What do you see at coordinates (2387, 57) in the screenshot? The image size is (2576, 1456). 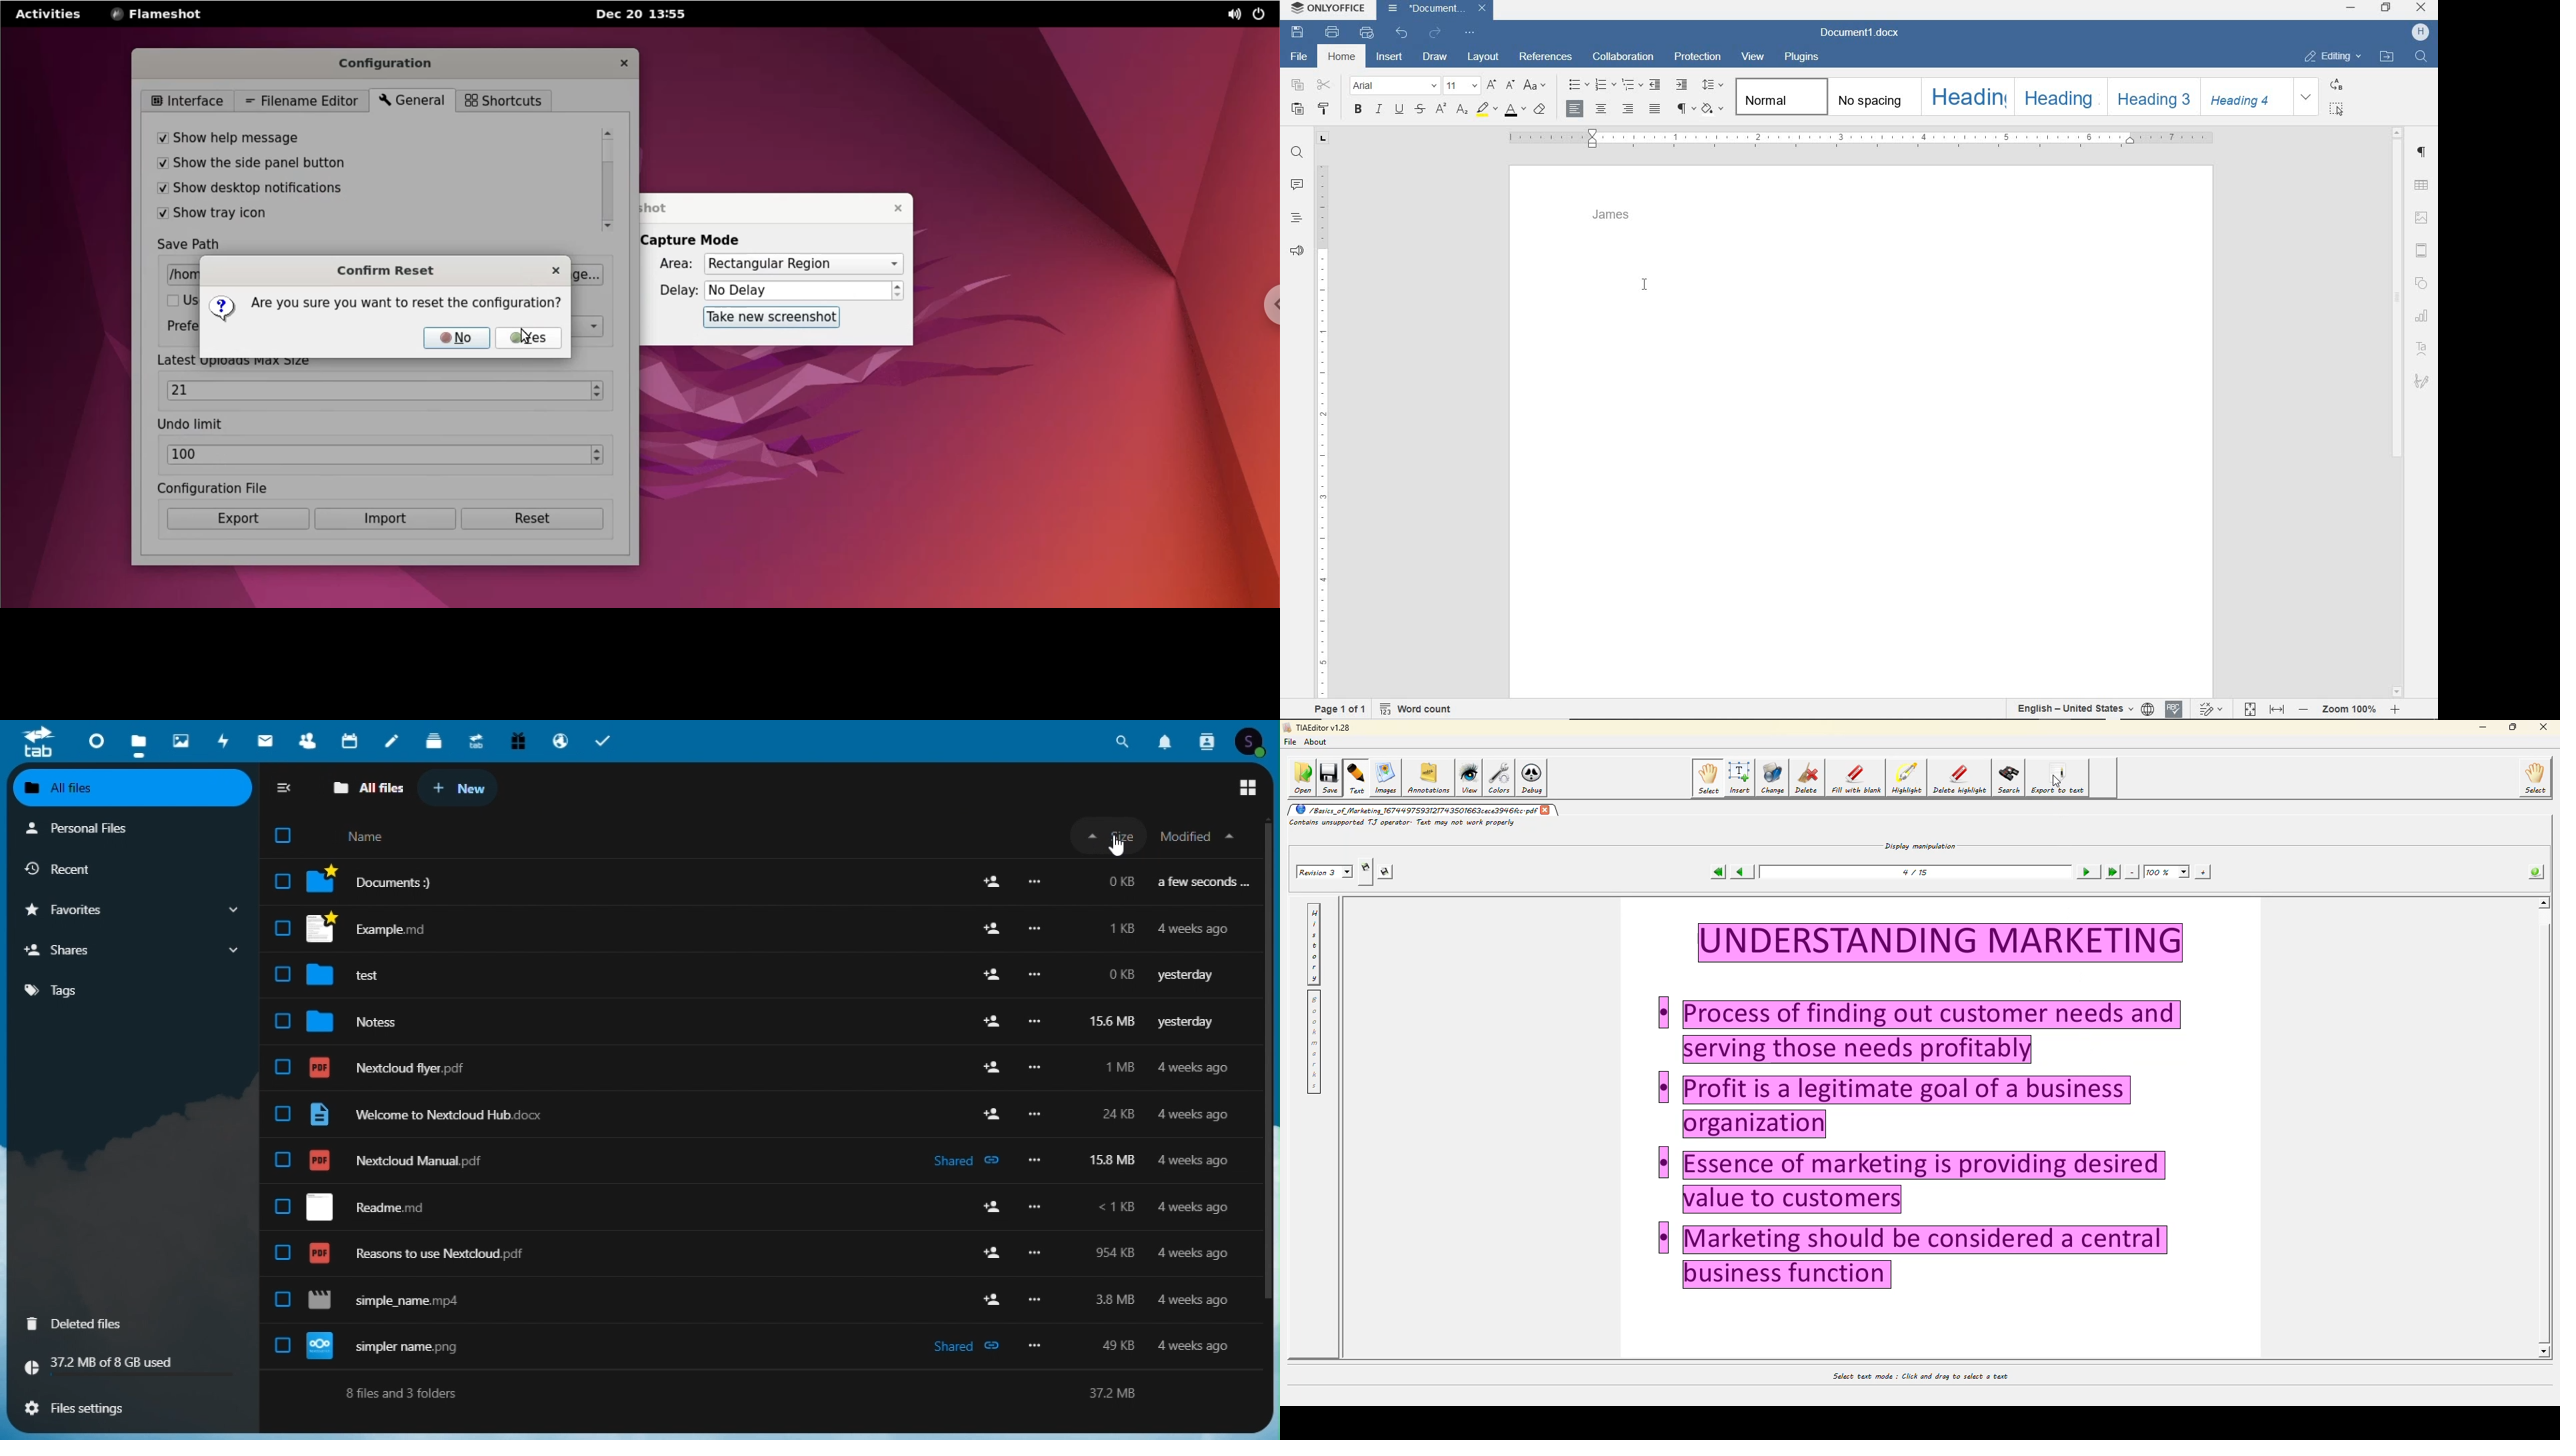 I see `OPEN FILE LOCATION` at bounding box center [2387, 57].